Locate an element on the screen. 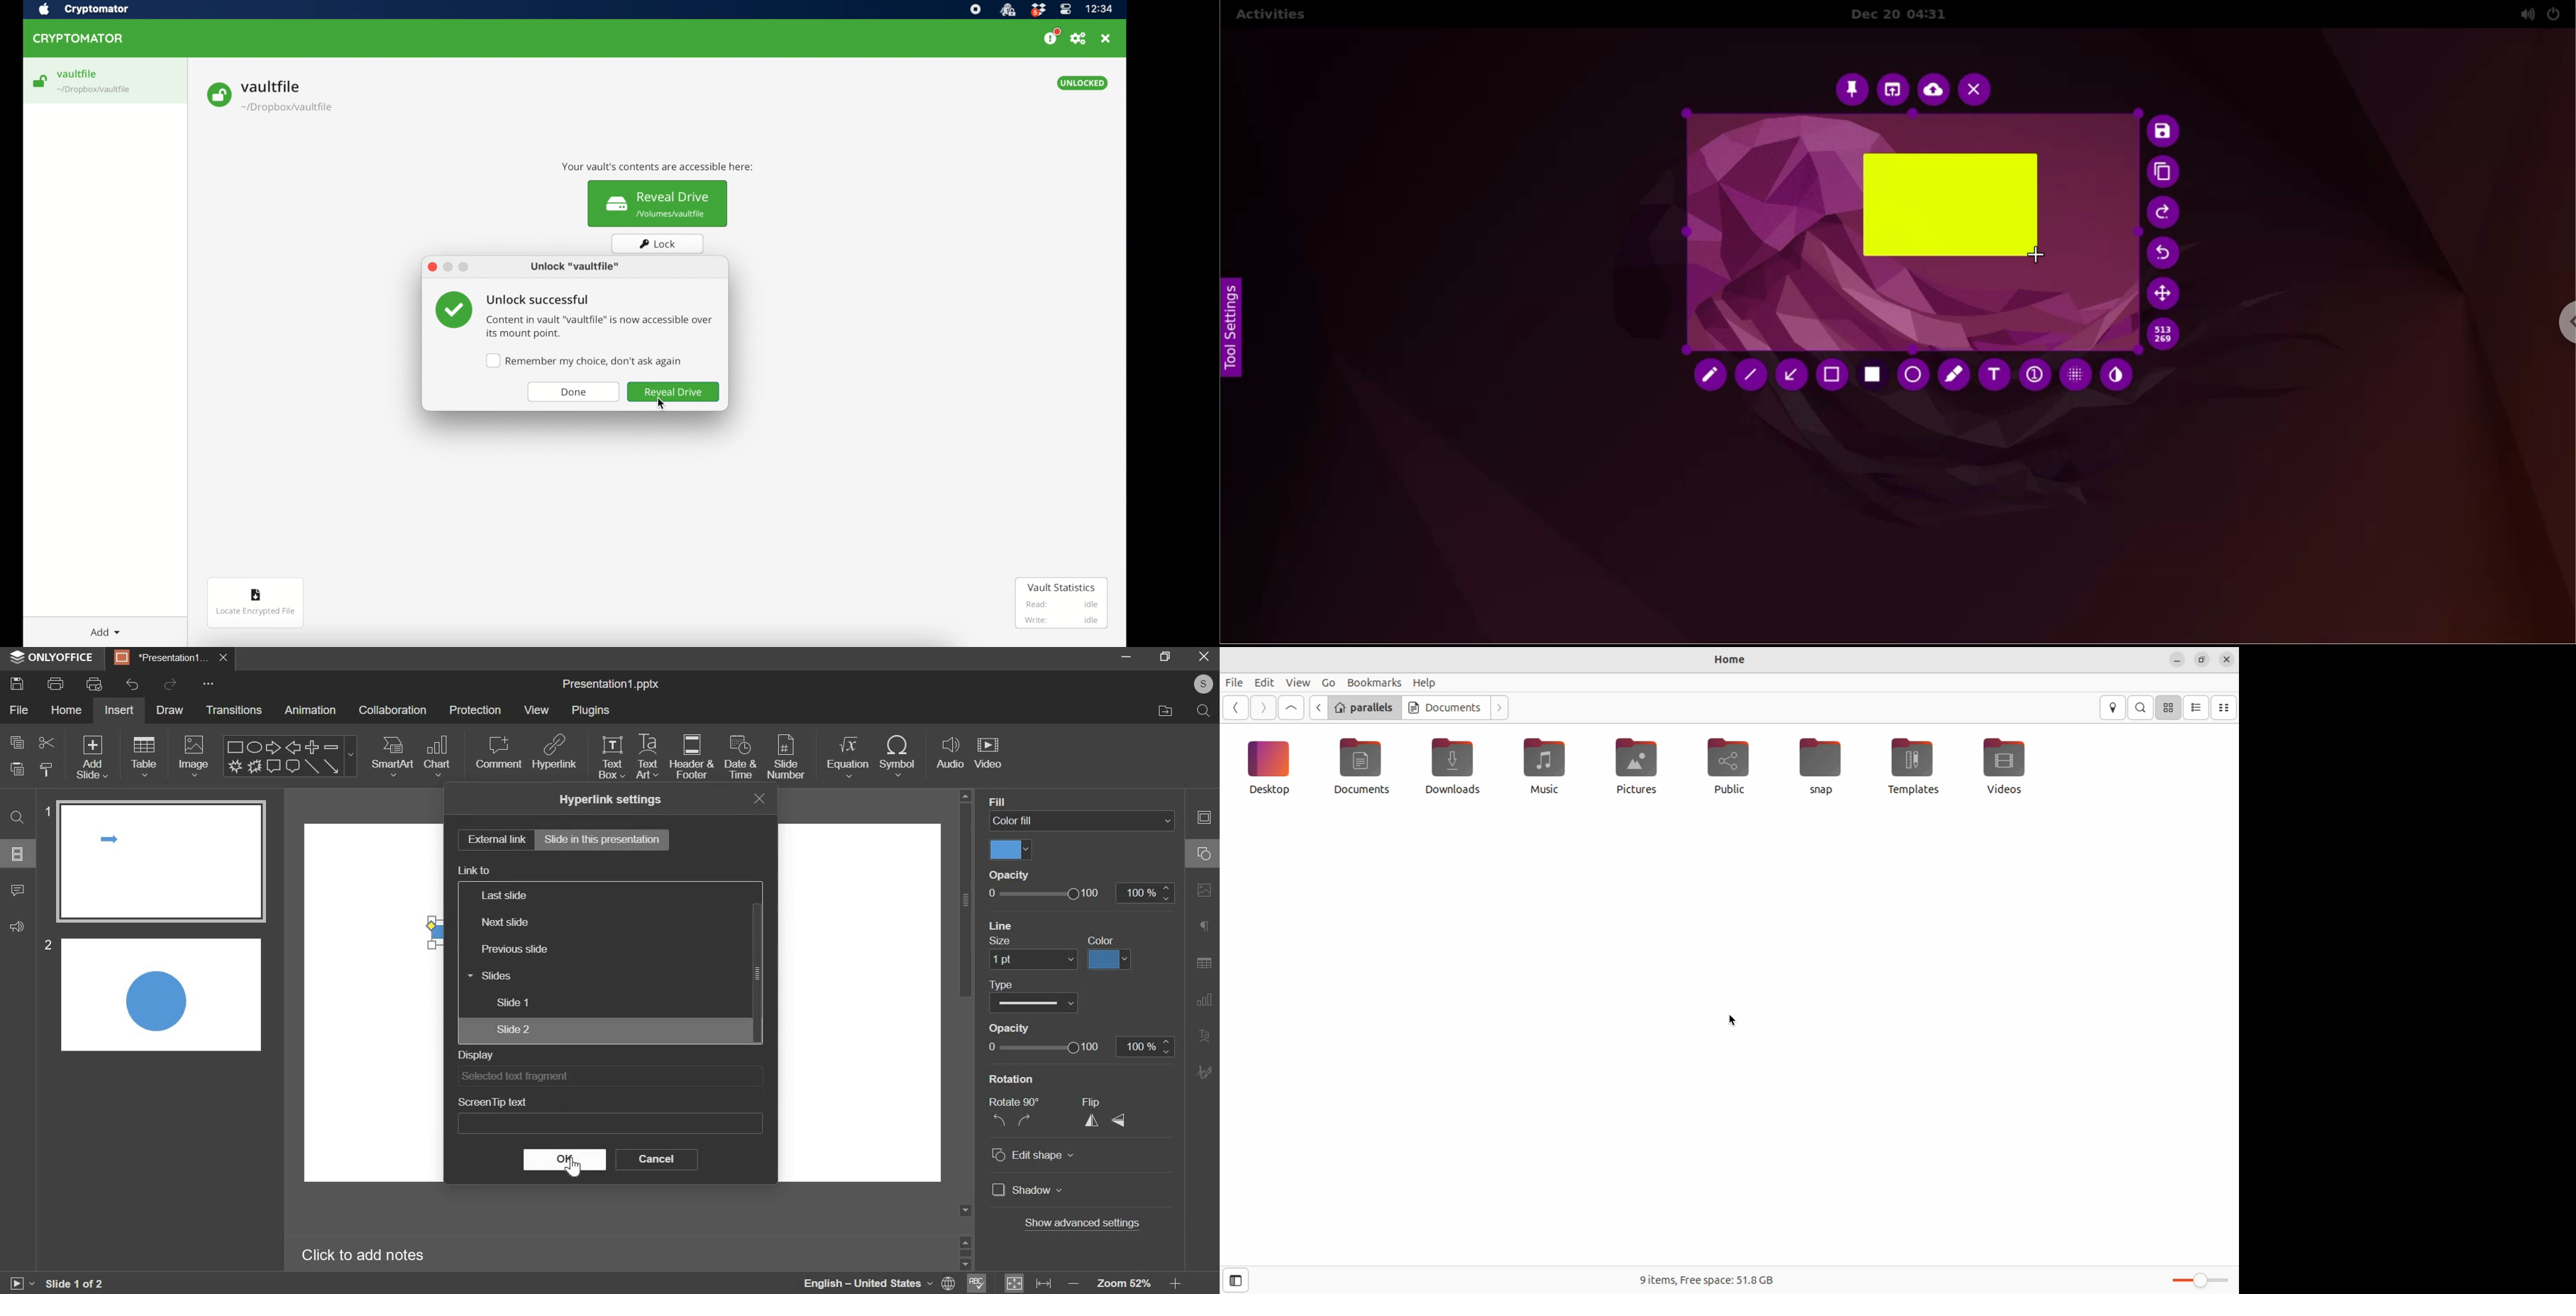  maximize is located at coordinates (1166, 656).